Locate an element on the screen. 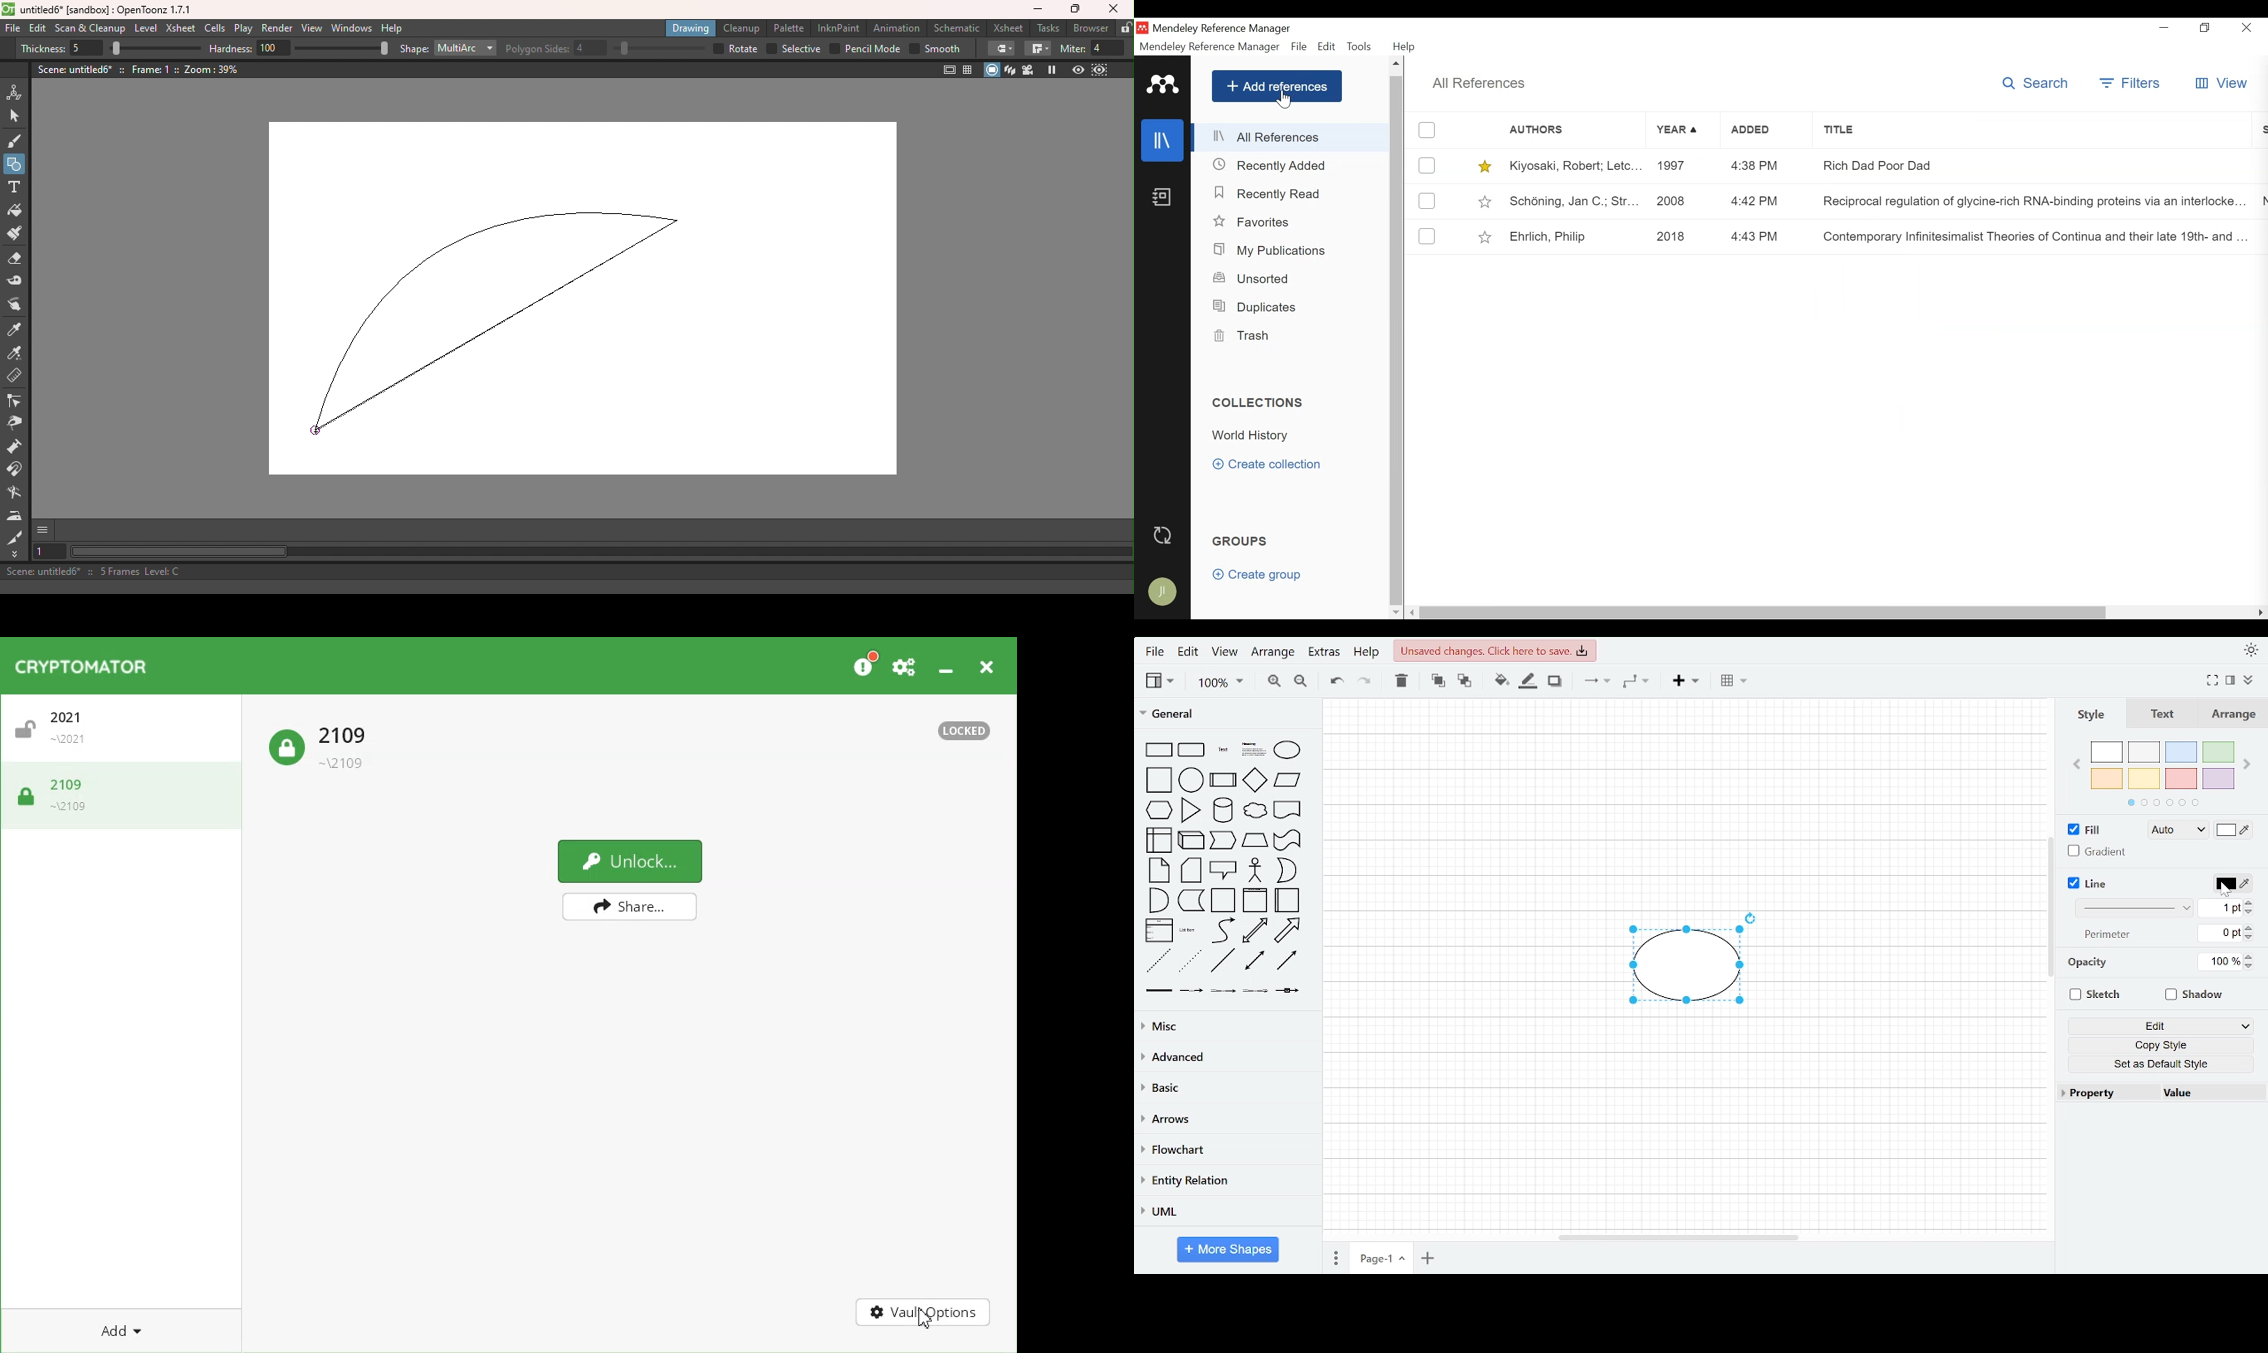  GUI Show/hide is located at coordinates (44, 530).